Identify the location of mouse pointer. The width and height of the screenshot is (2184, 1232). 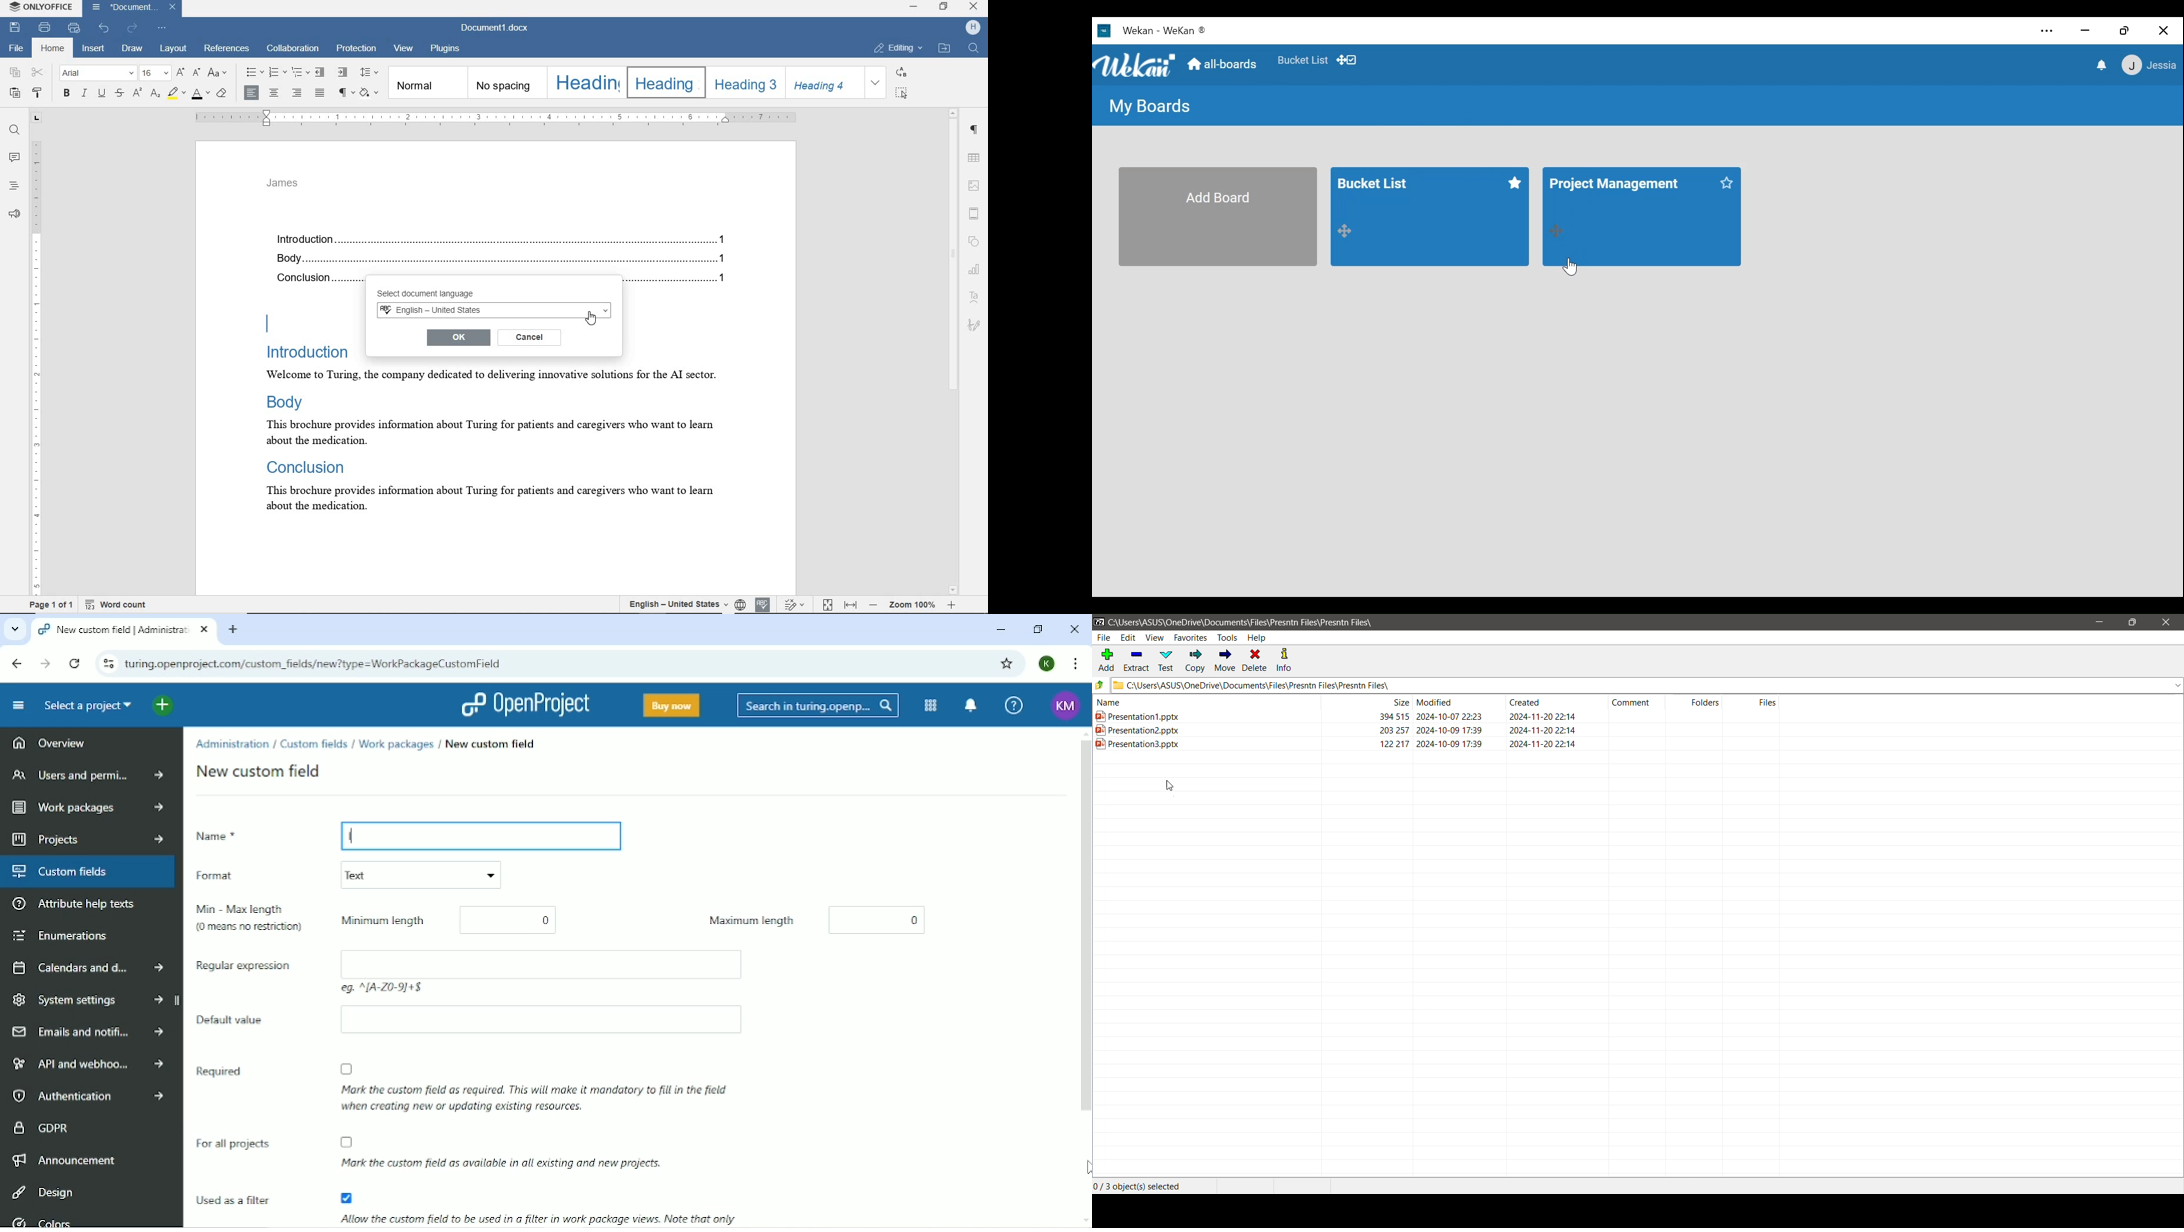
(591, 316).